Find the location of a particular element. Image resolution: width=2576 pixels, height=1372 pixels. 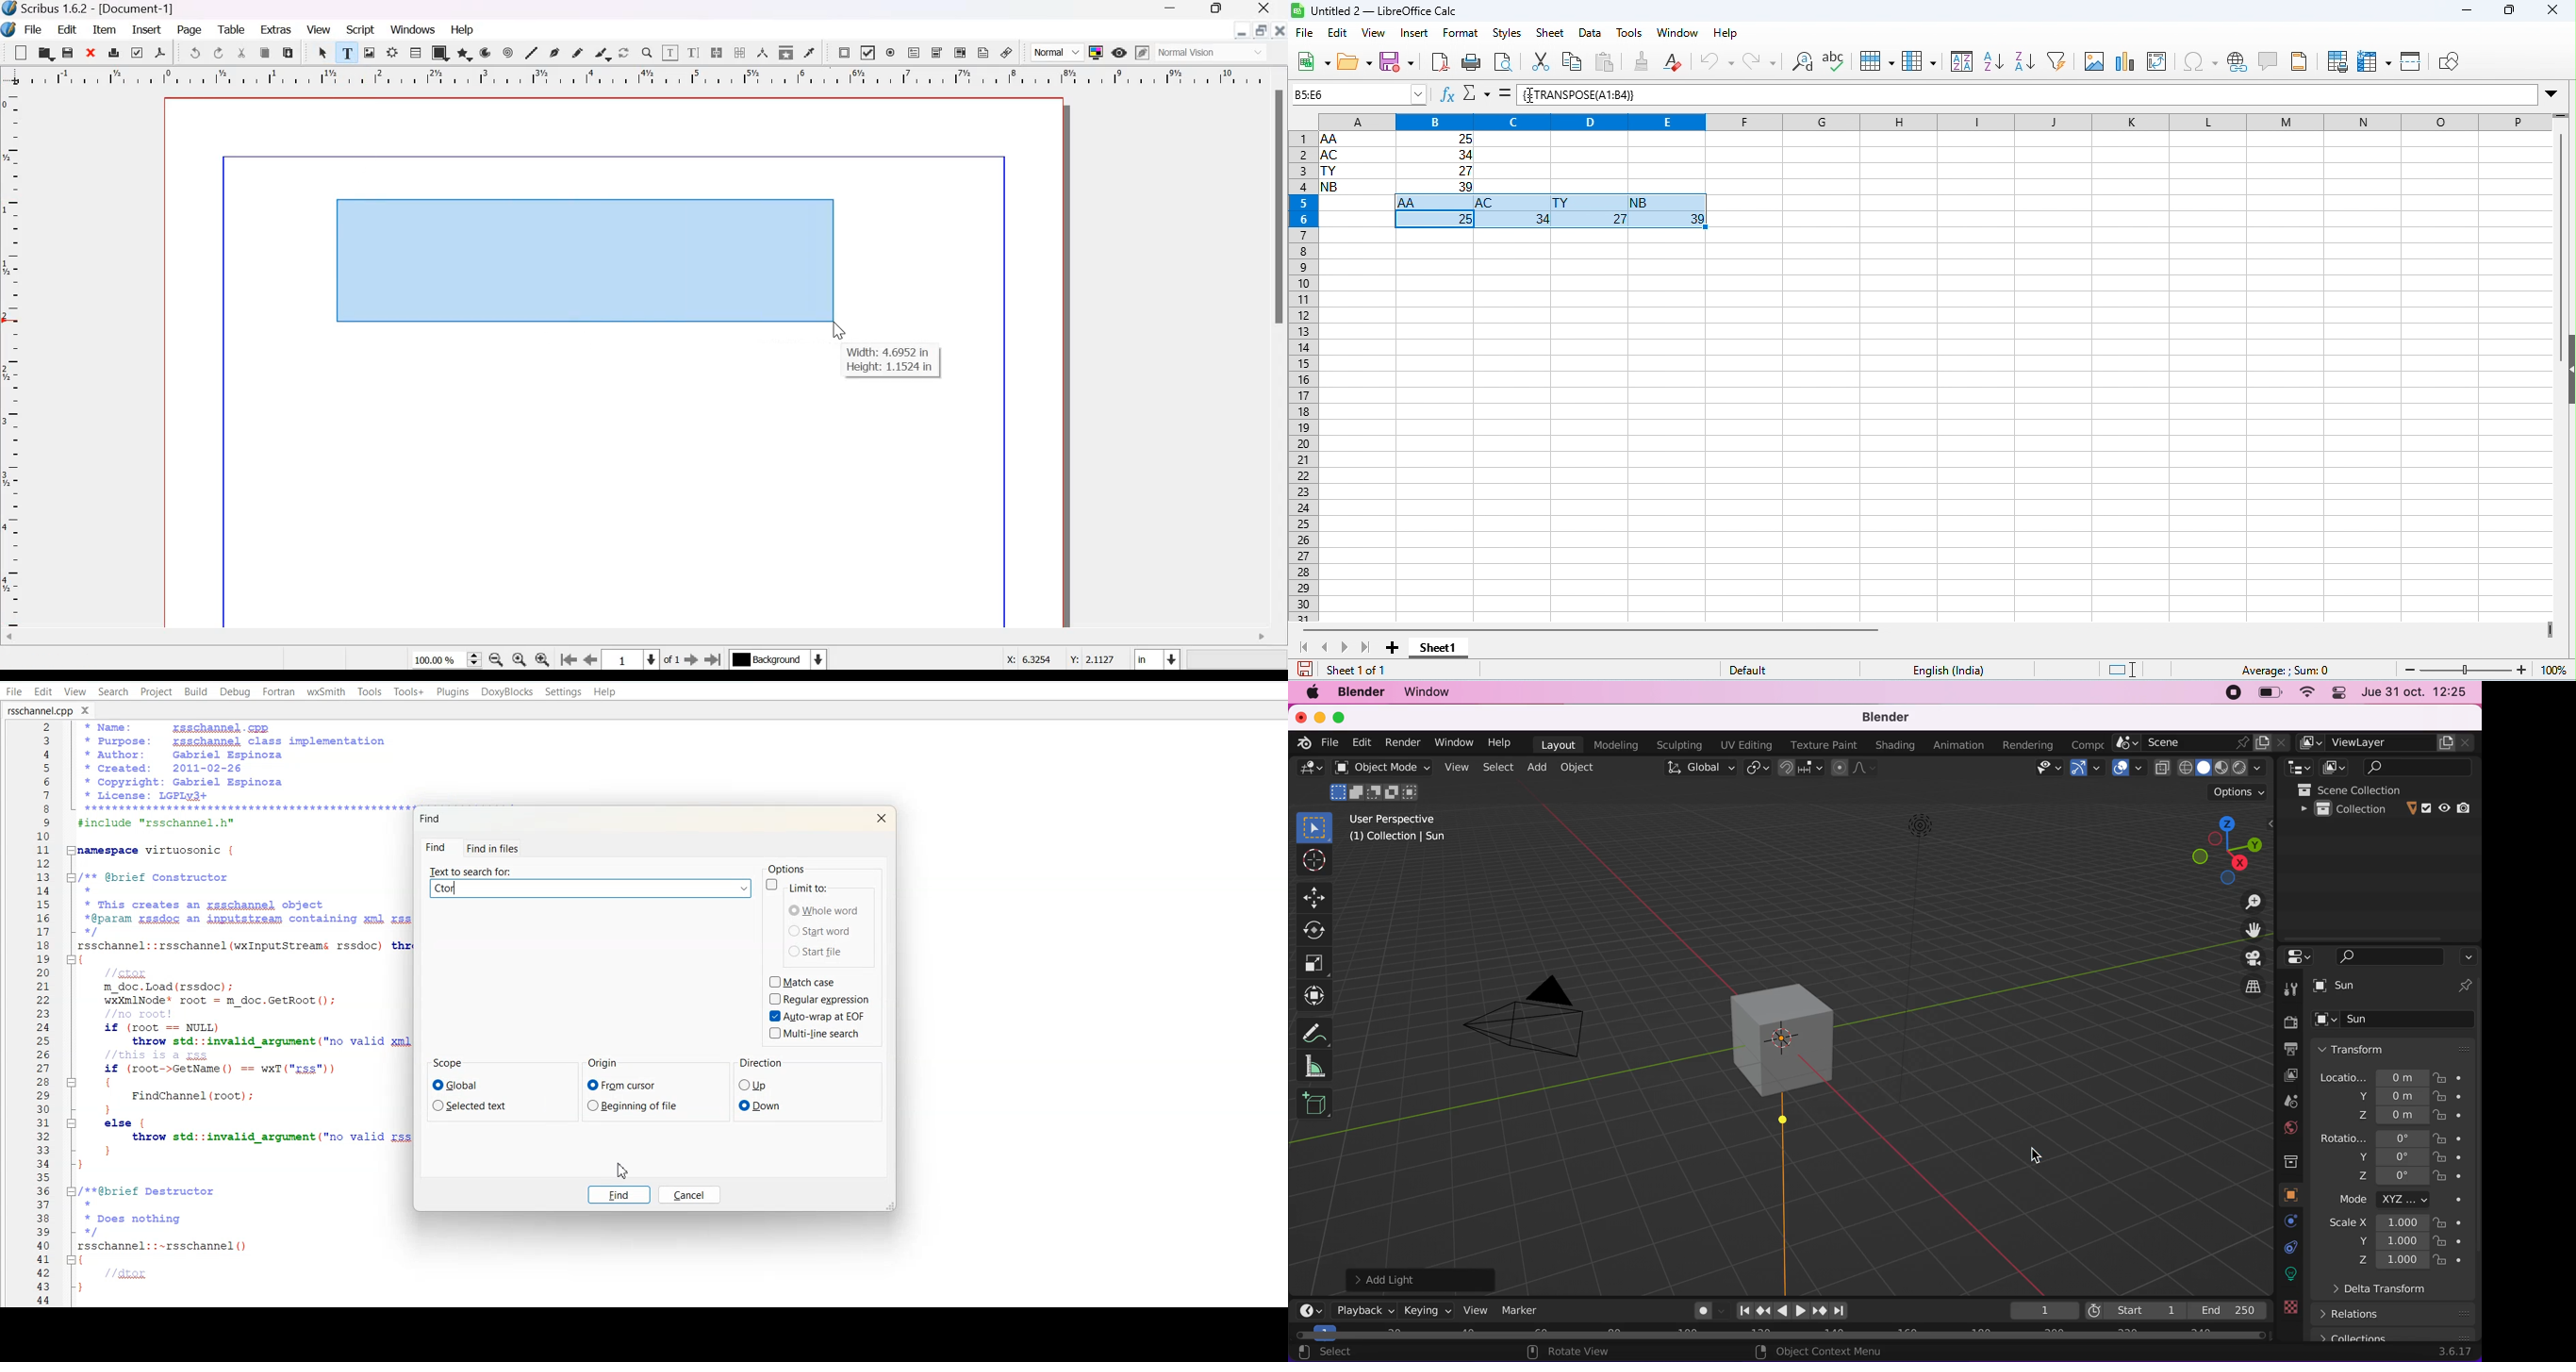

select box is located at coordinates (1313, 825).